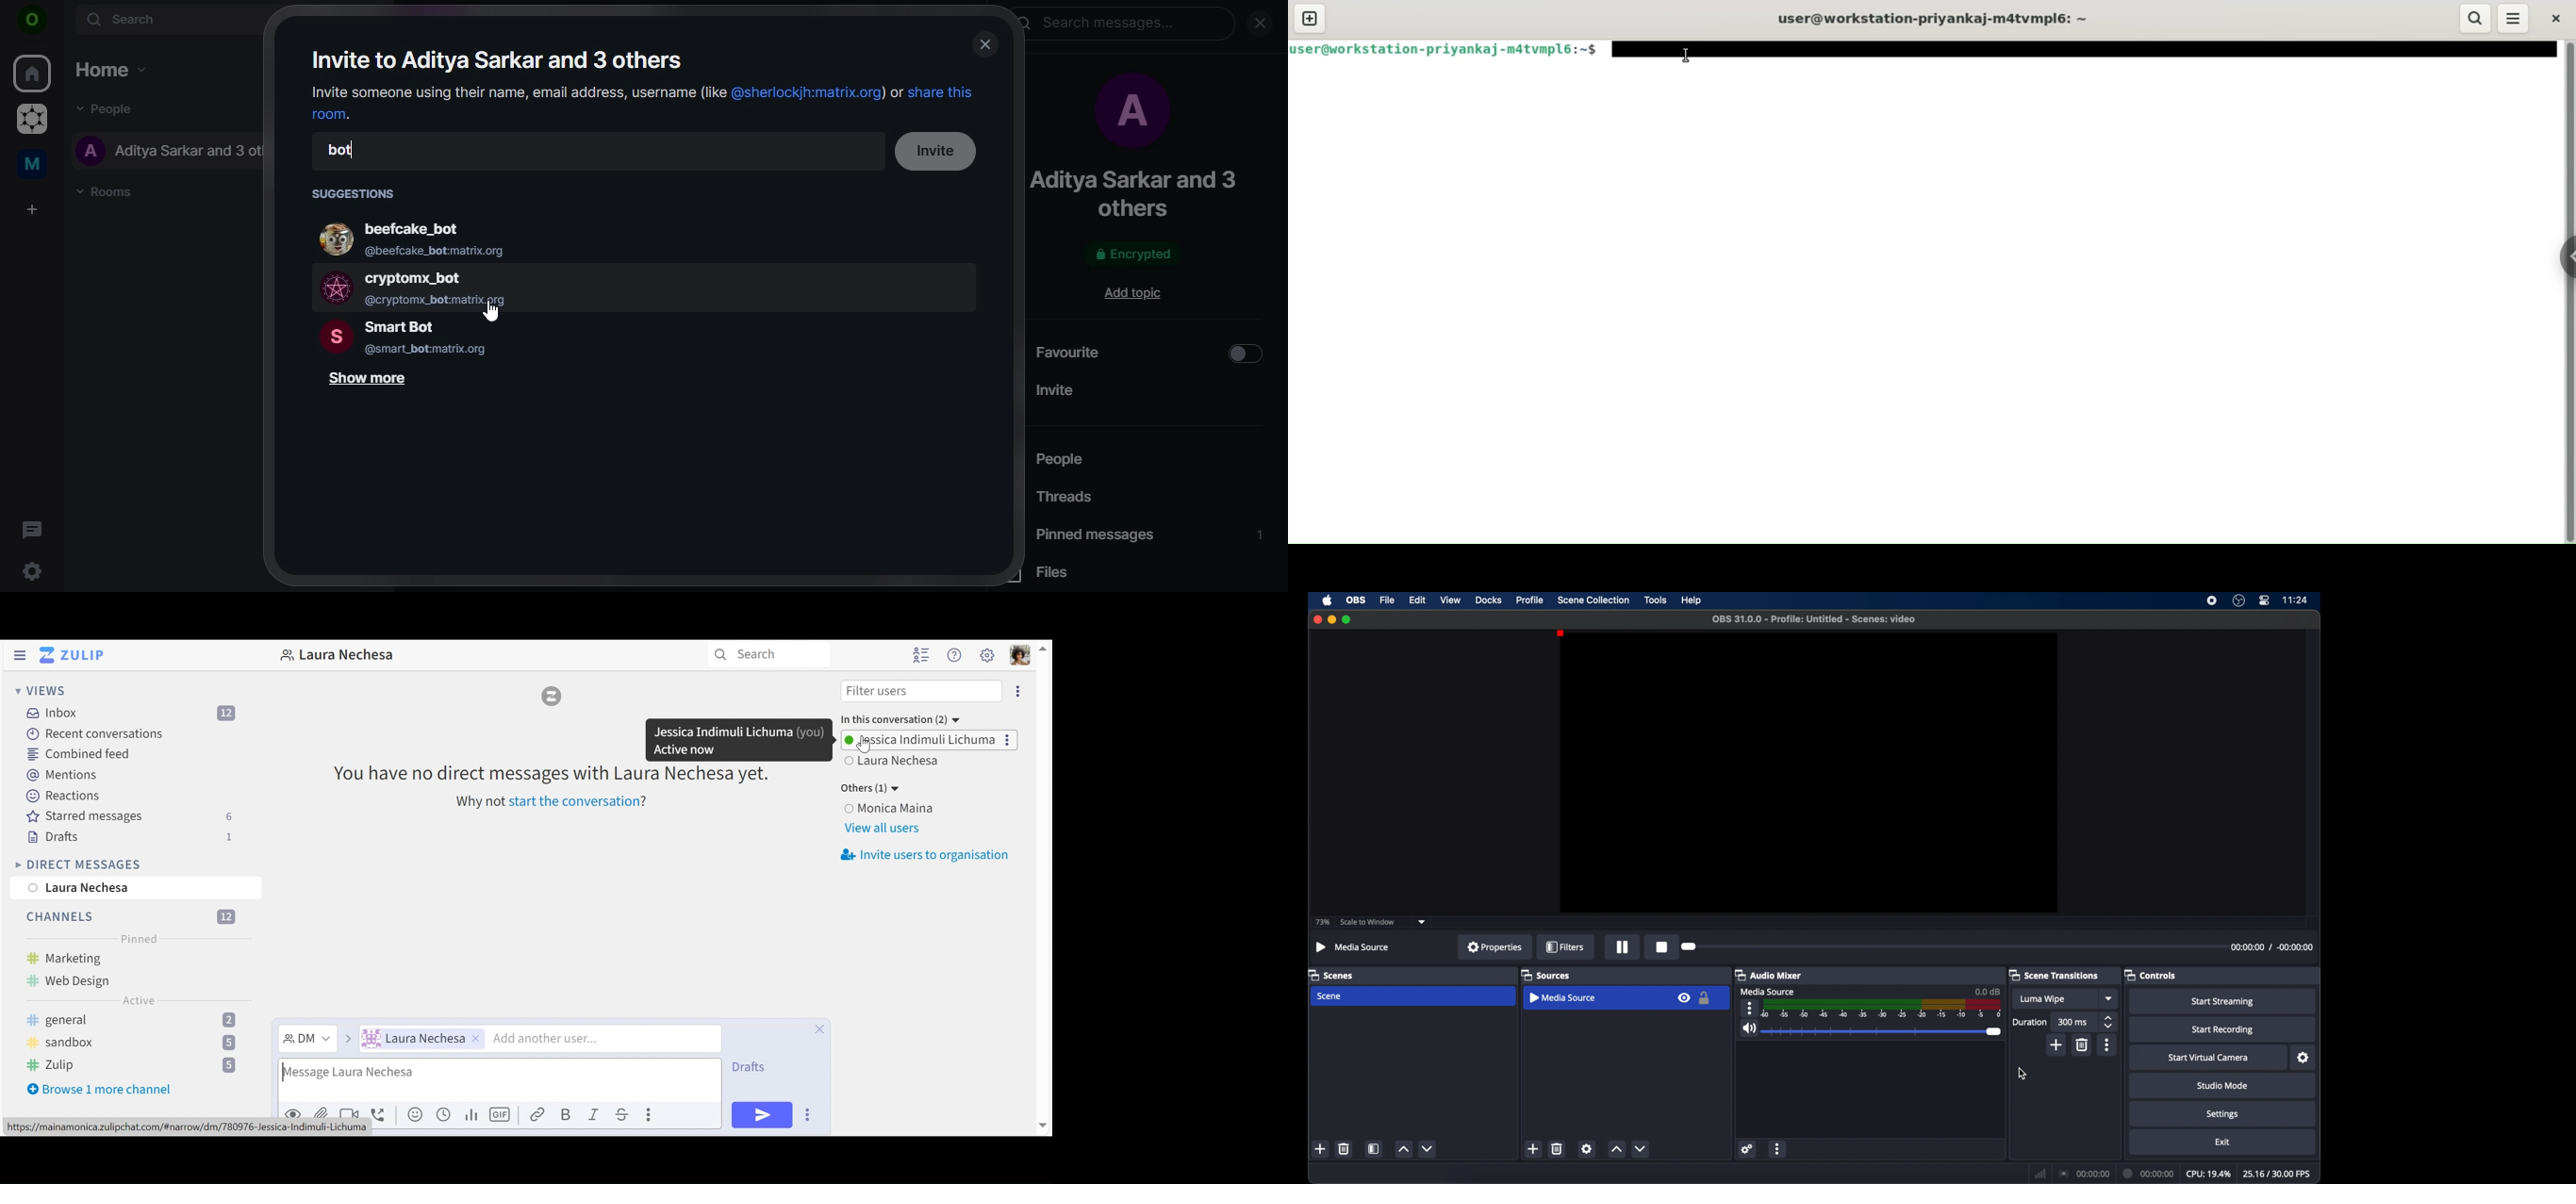 This screenshot has height=1204, width=2576. Describe the element at coordinates (1692, 600) in the screenshot. I see `help` at that location.